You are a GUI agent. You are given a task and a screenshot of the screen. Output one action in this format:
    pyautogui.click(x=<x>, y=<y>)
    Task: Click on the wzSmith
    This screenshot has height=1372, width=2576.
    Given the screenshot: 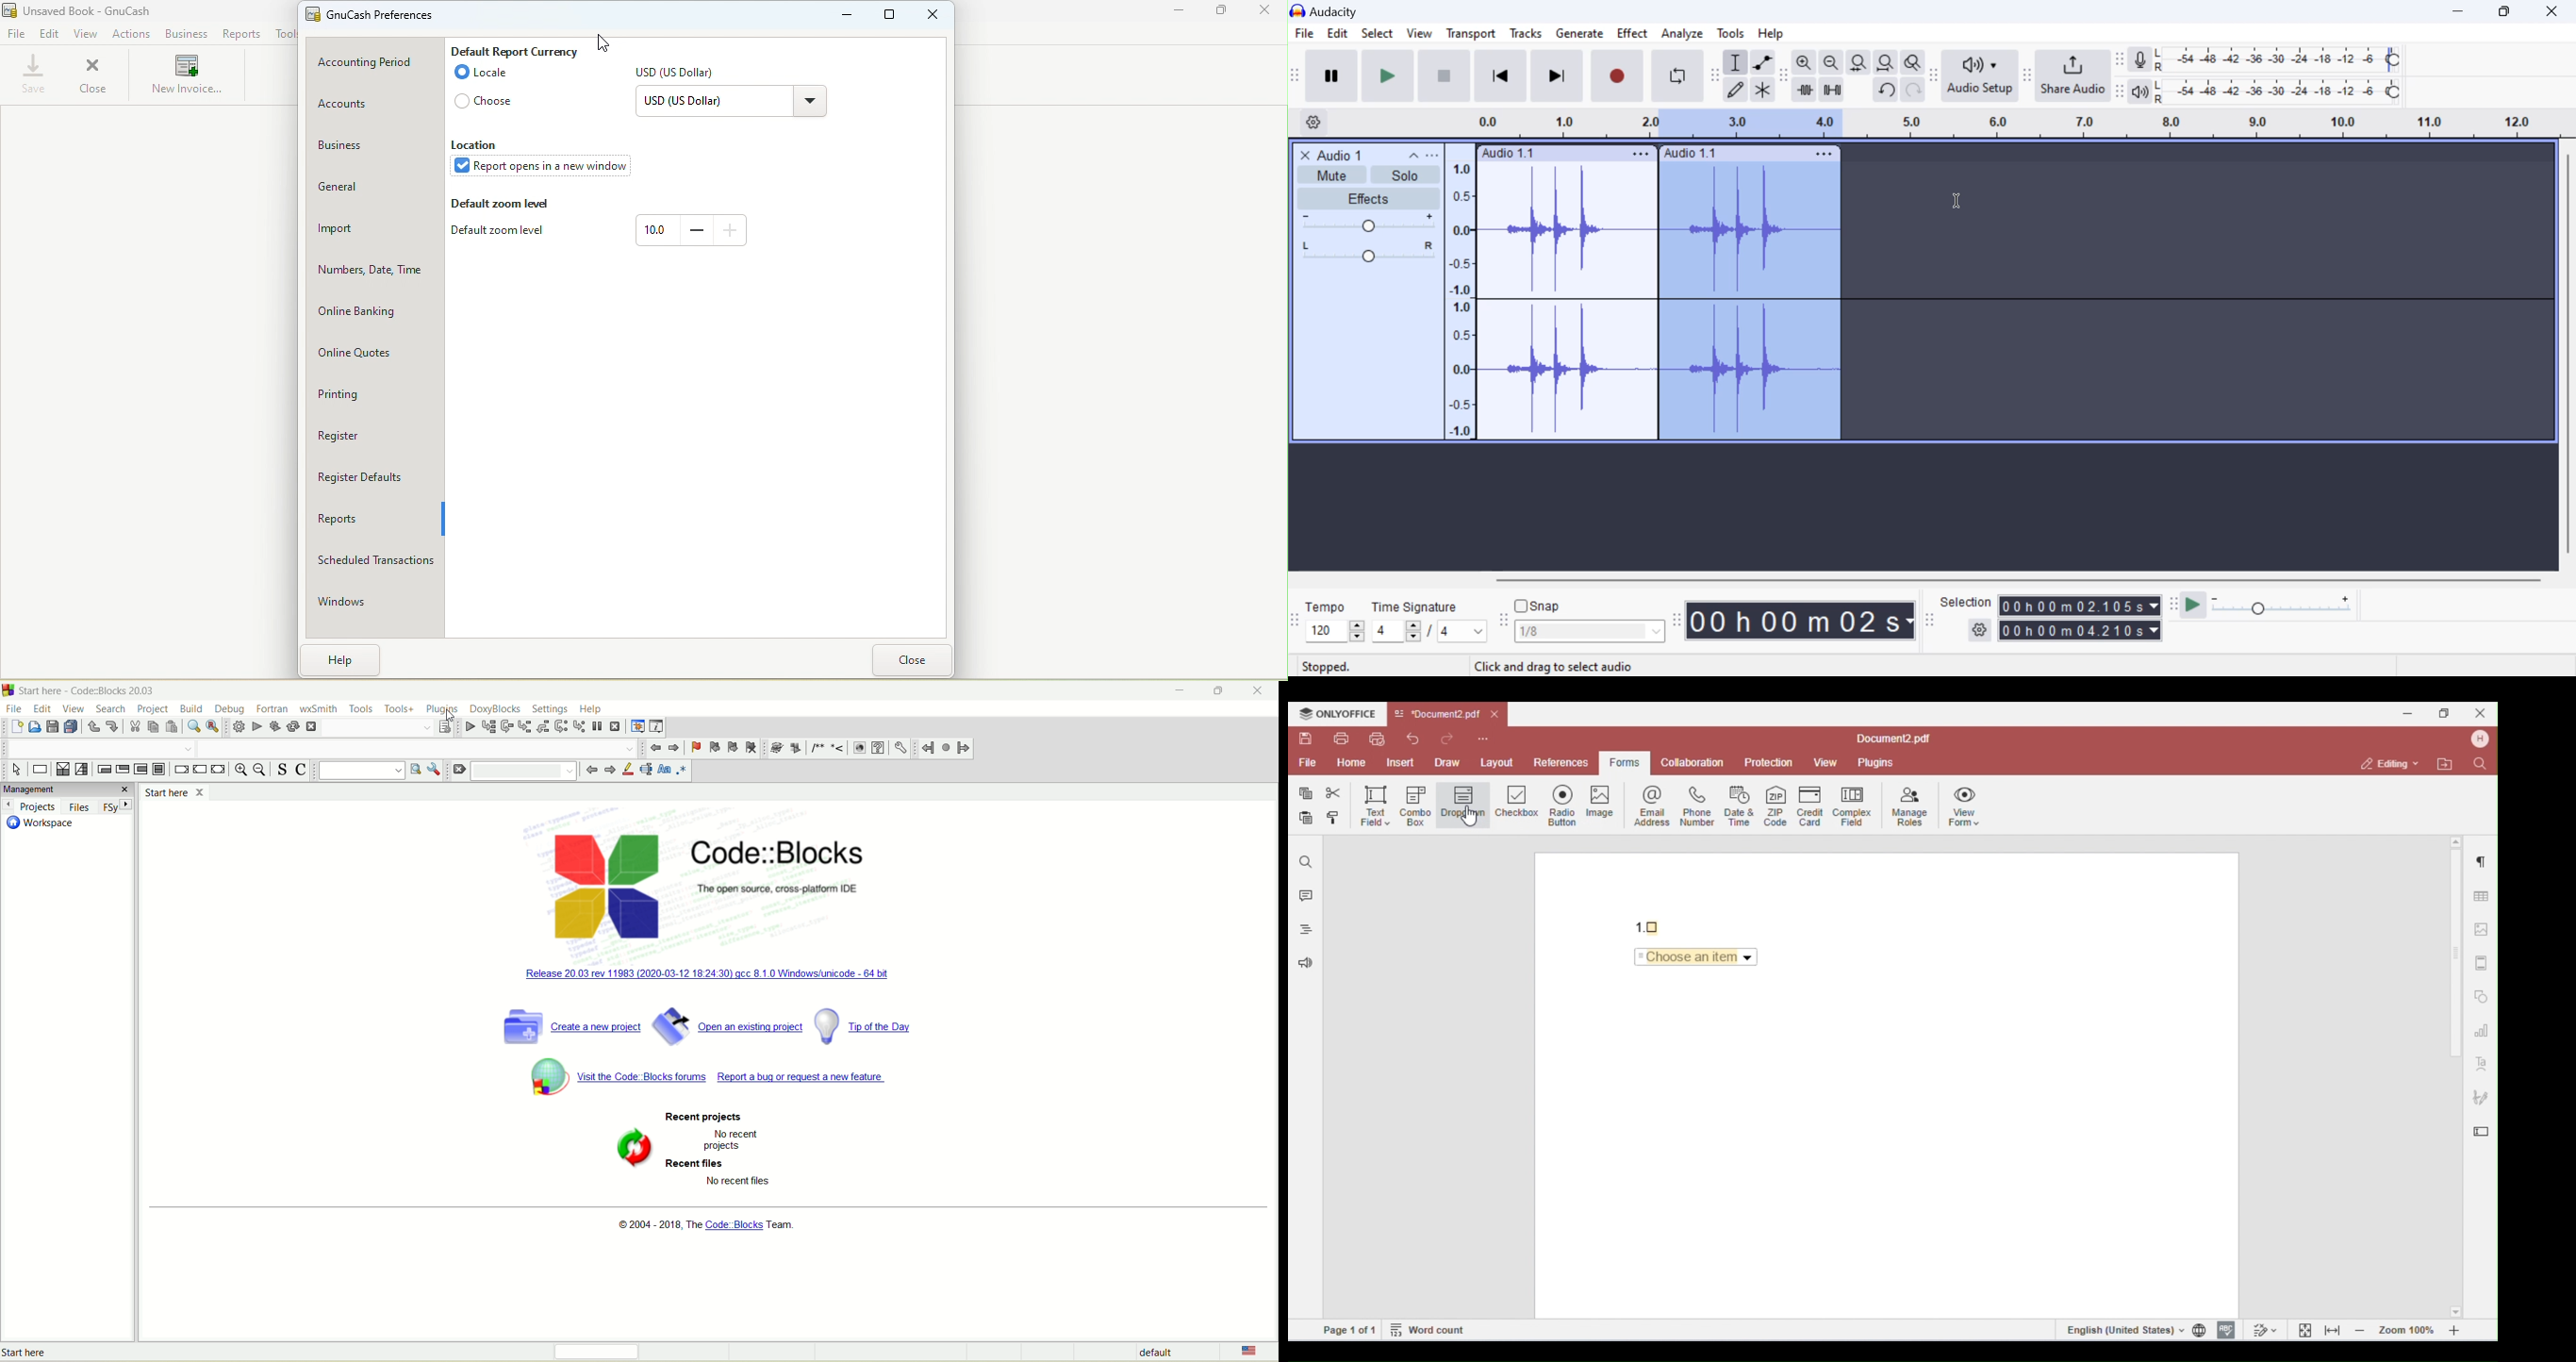 What is the action you would take?
    pyautogui.click(x=319, y=709)
    